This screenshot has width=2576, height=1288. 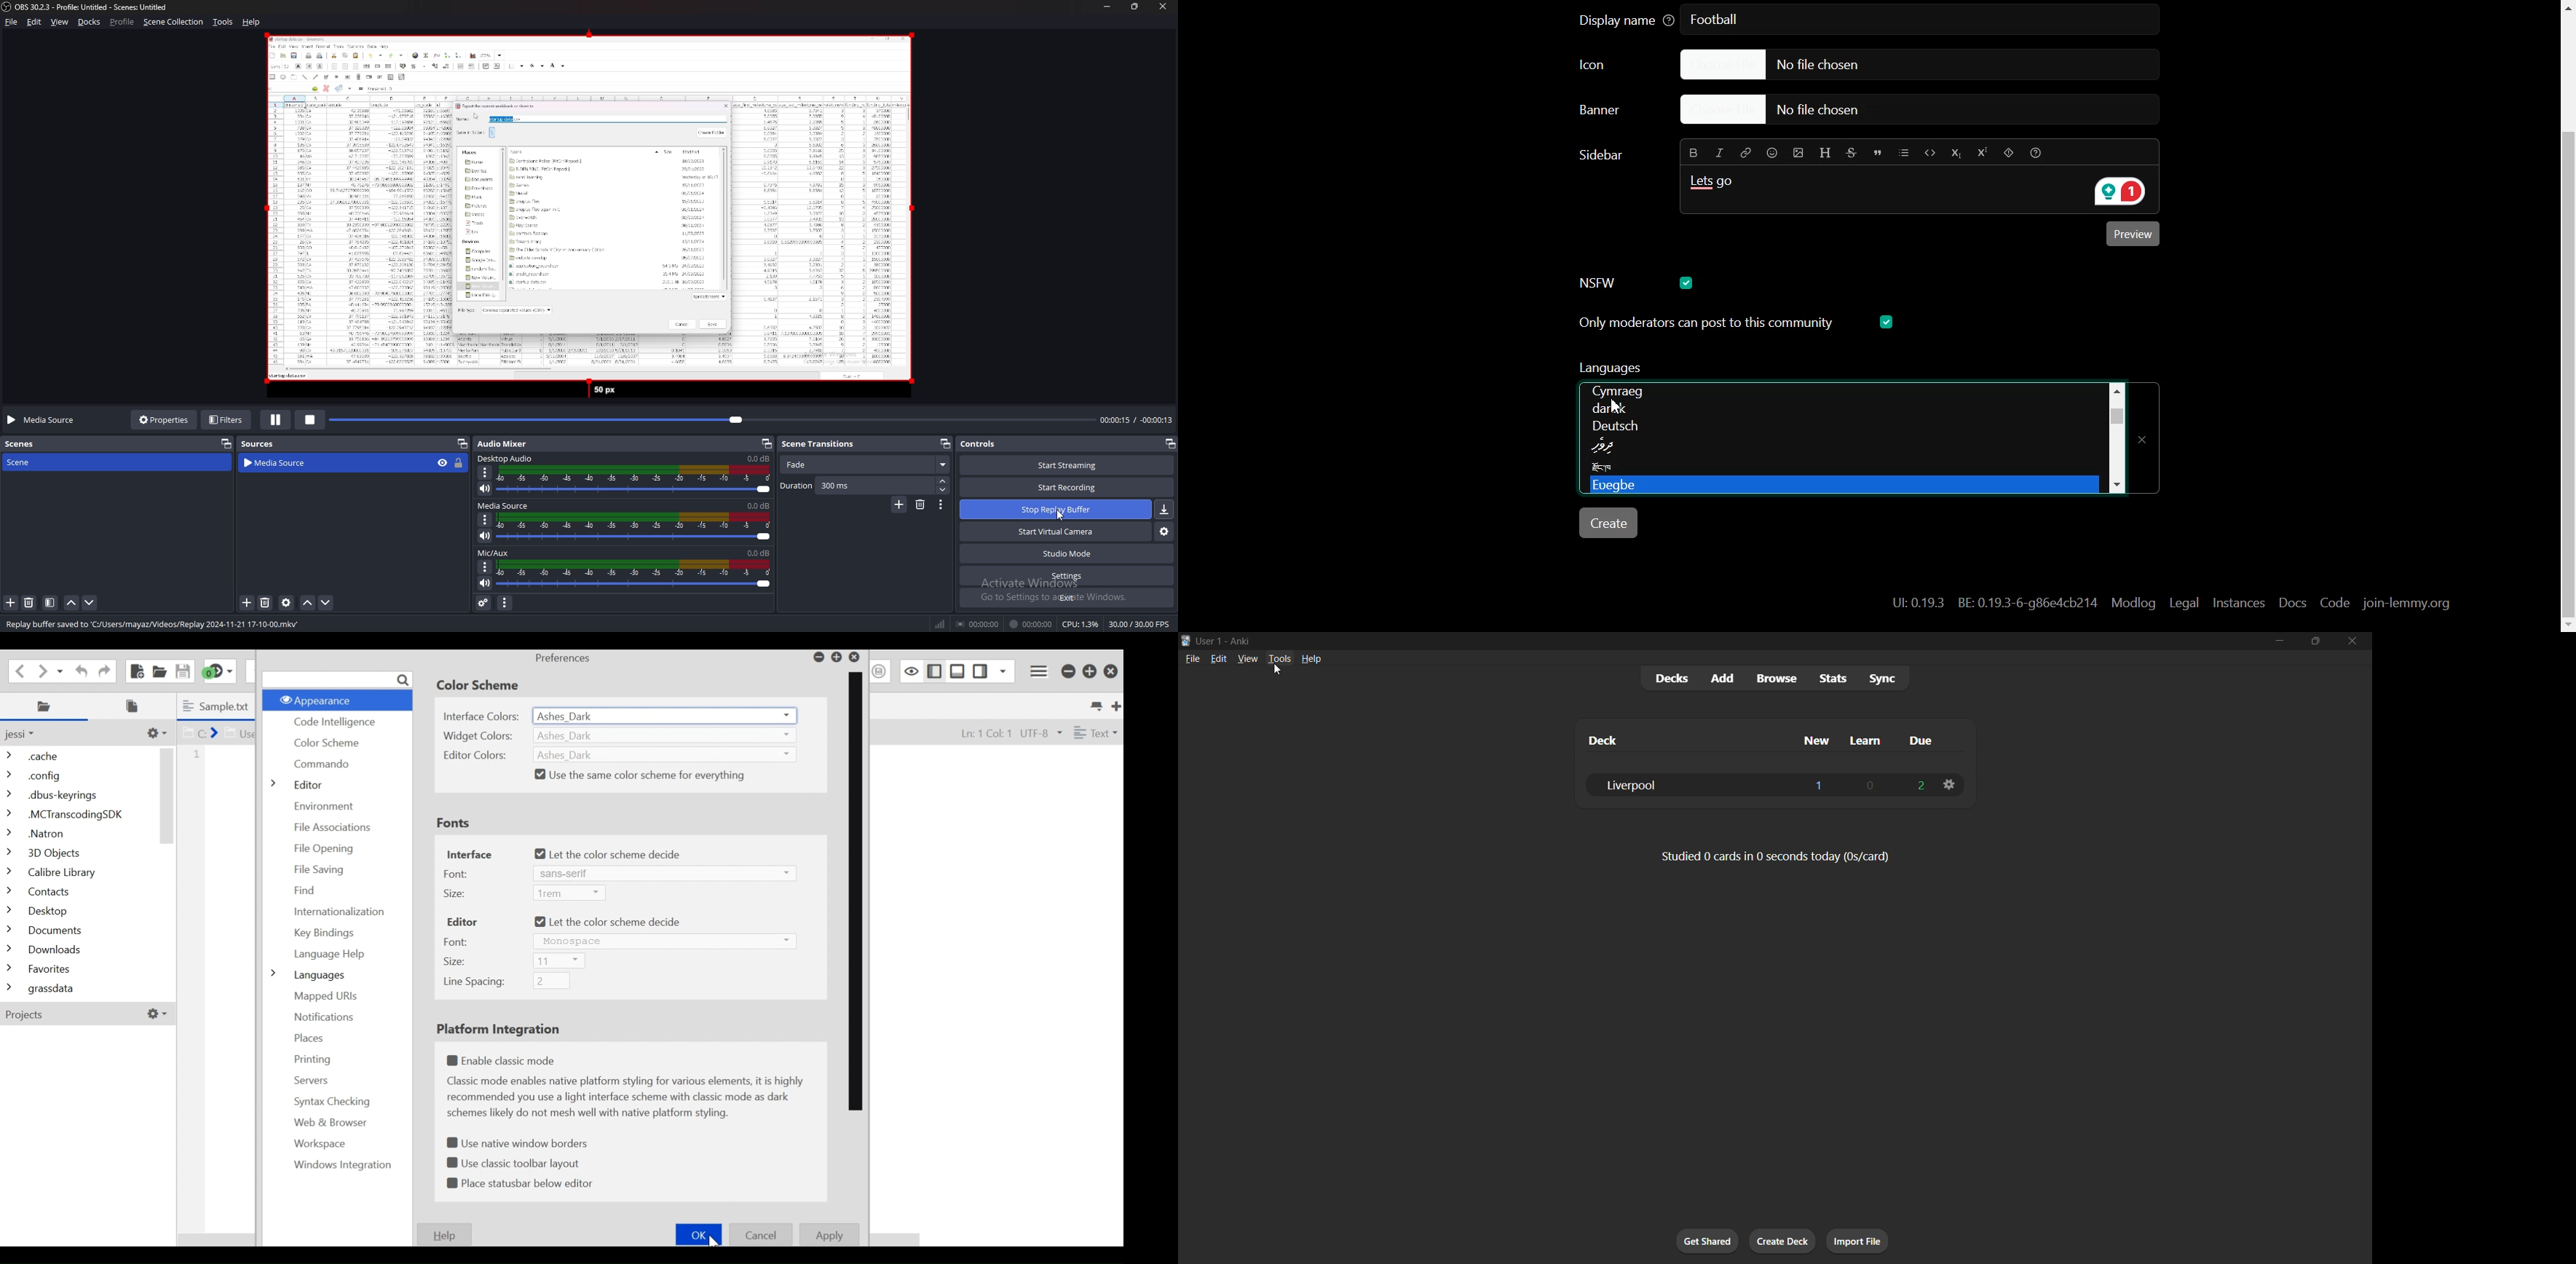 What do you see at coordinates (1279, 659) in the screenshot?
I see `tools` at bounding box center [1279, 659].